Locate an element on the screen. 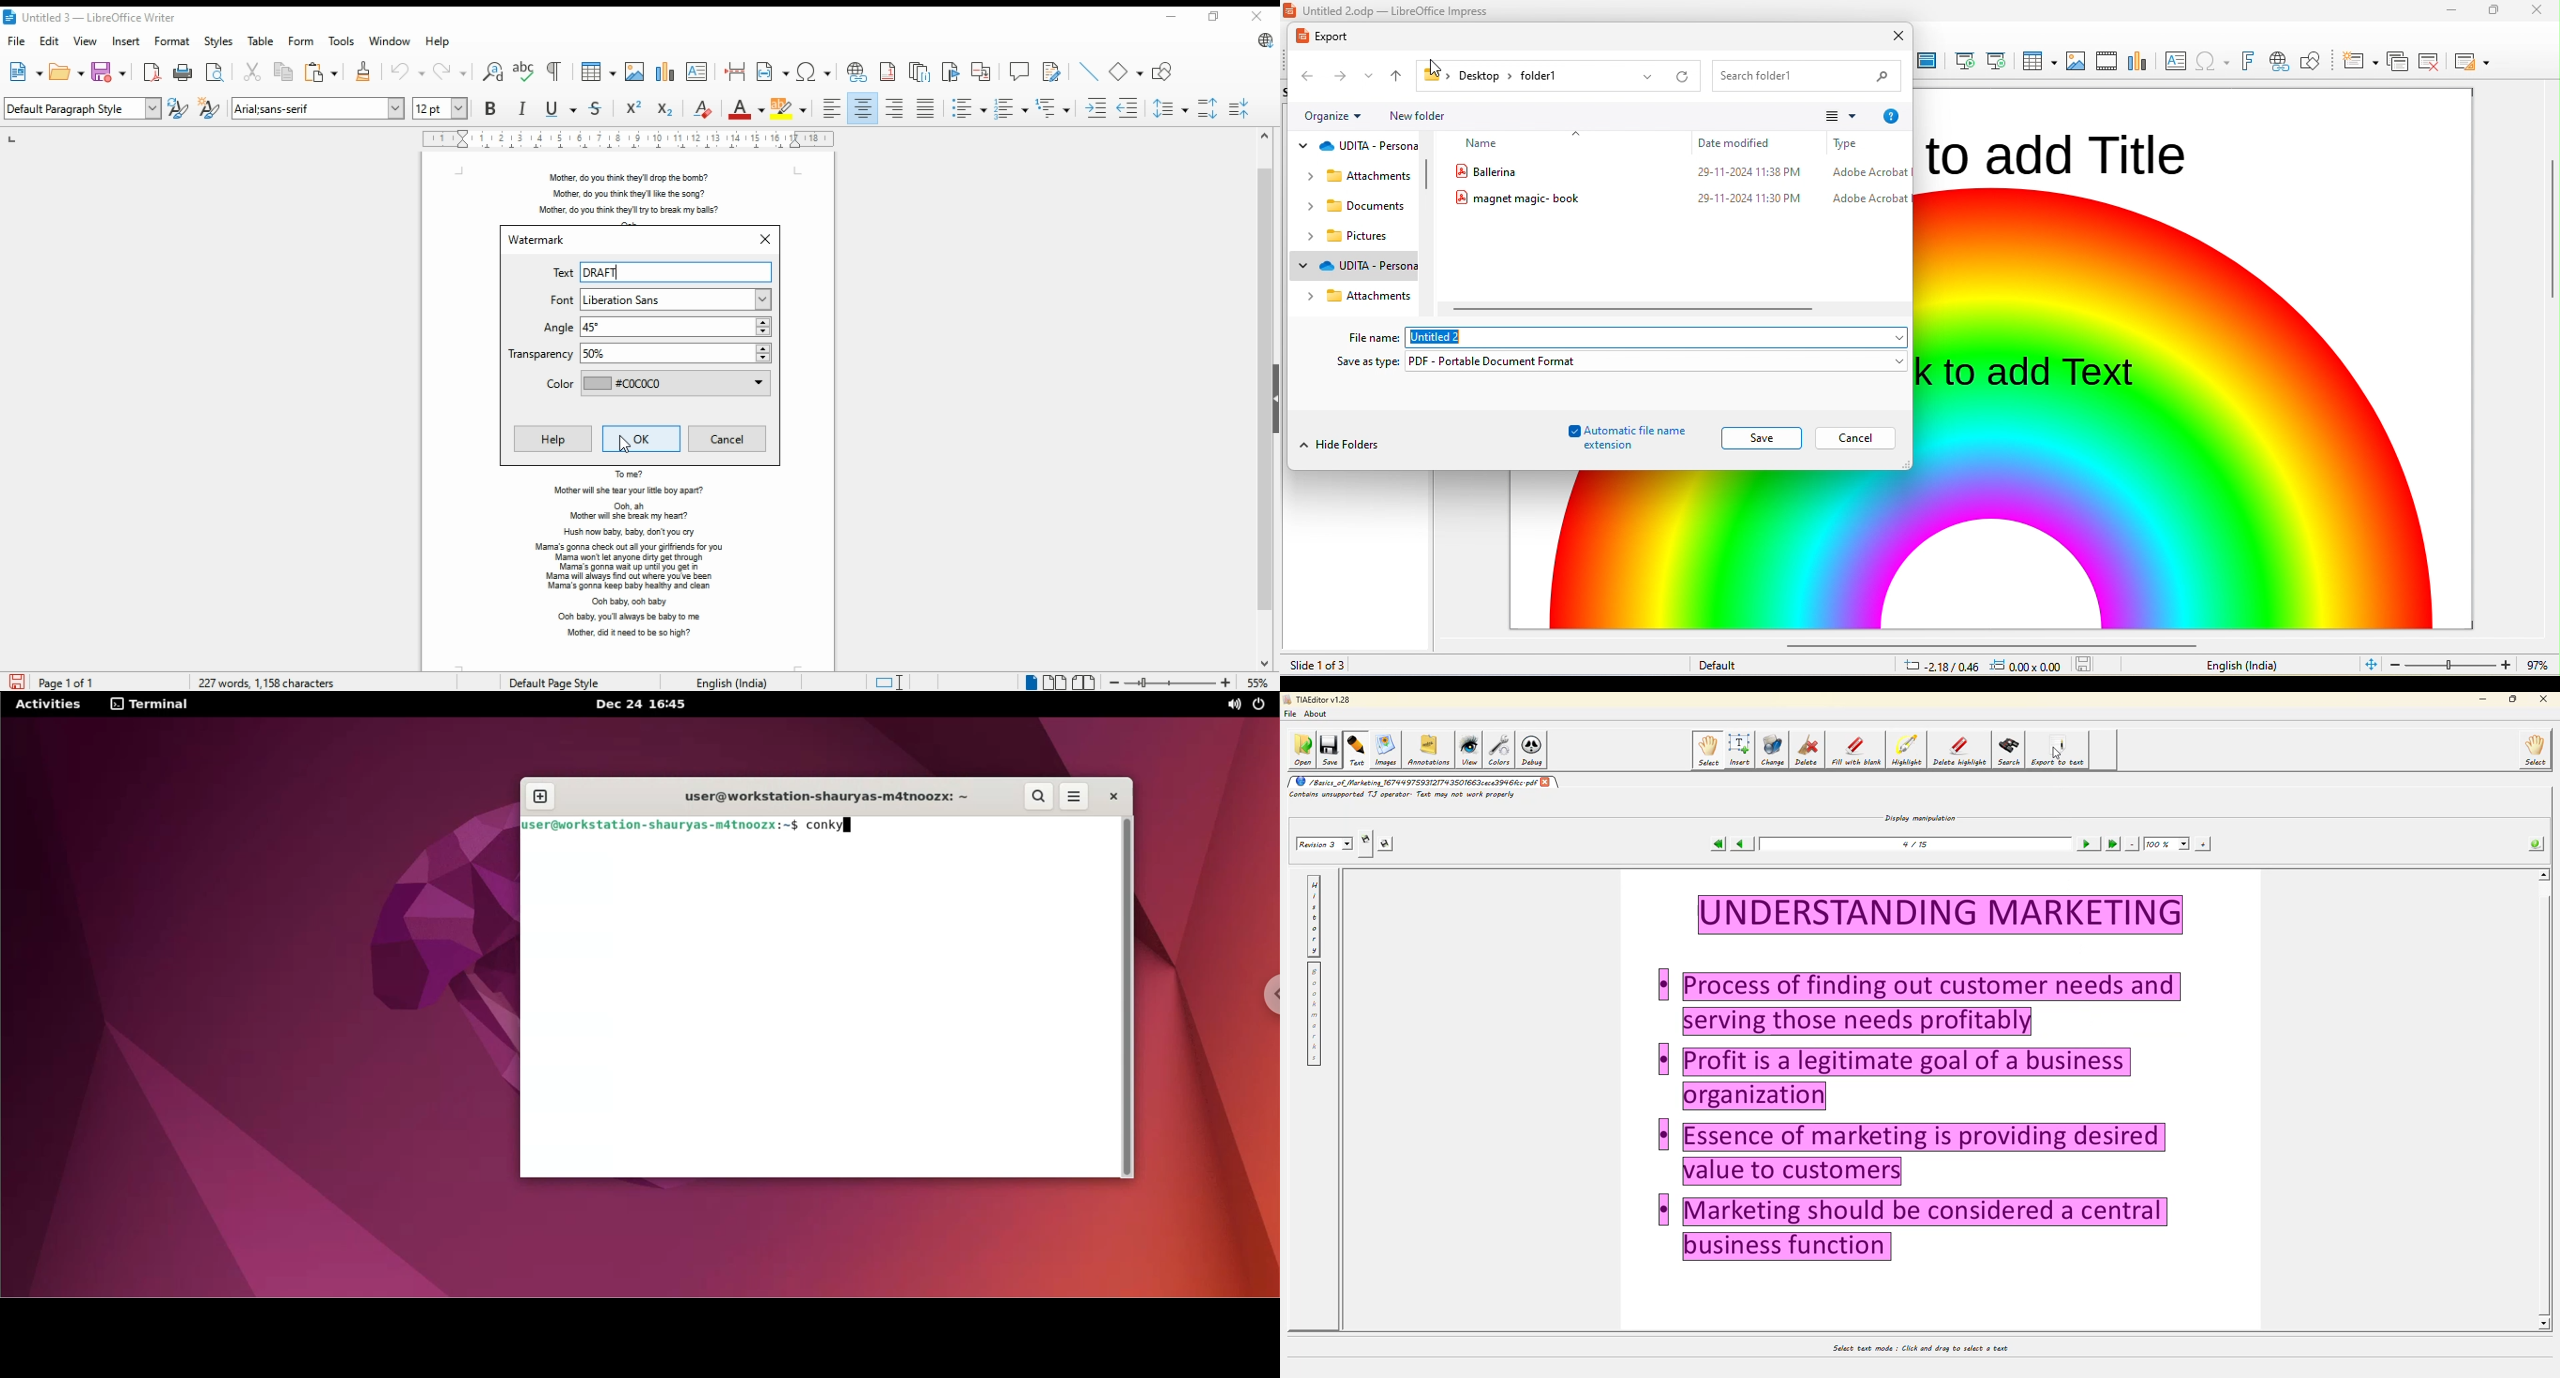 This screenshot has width=2576, height=1400. save is located at coordinates (2085, 664).